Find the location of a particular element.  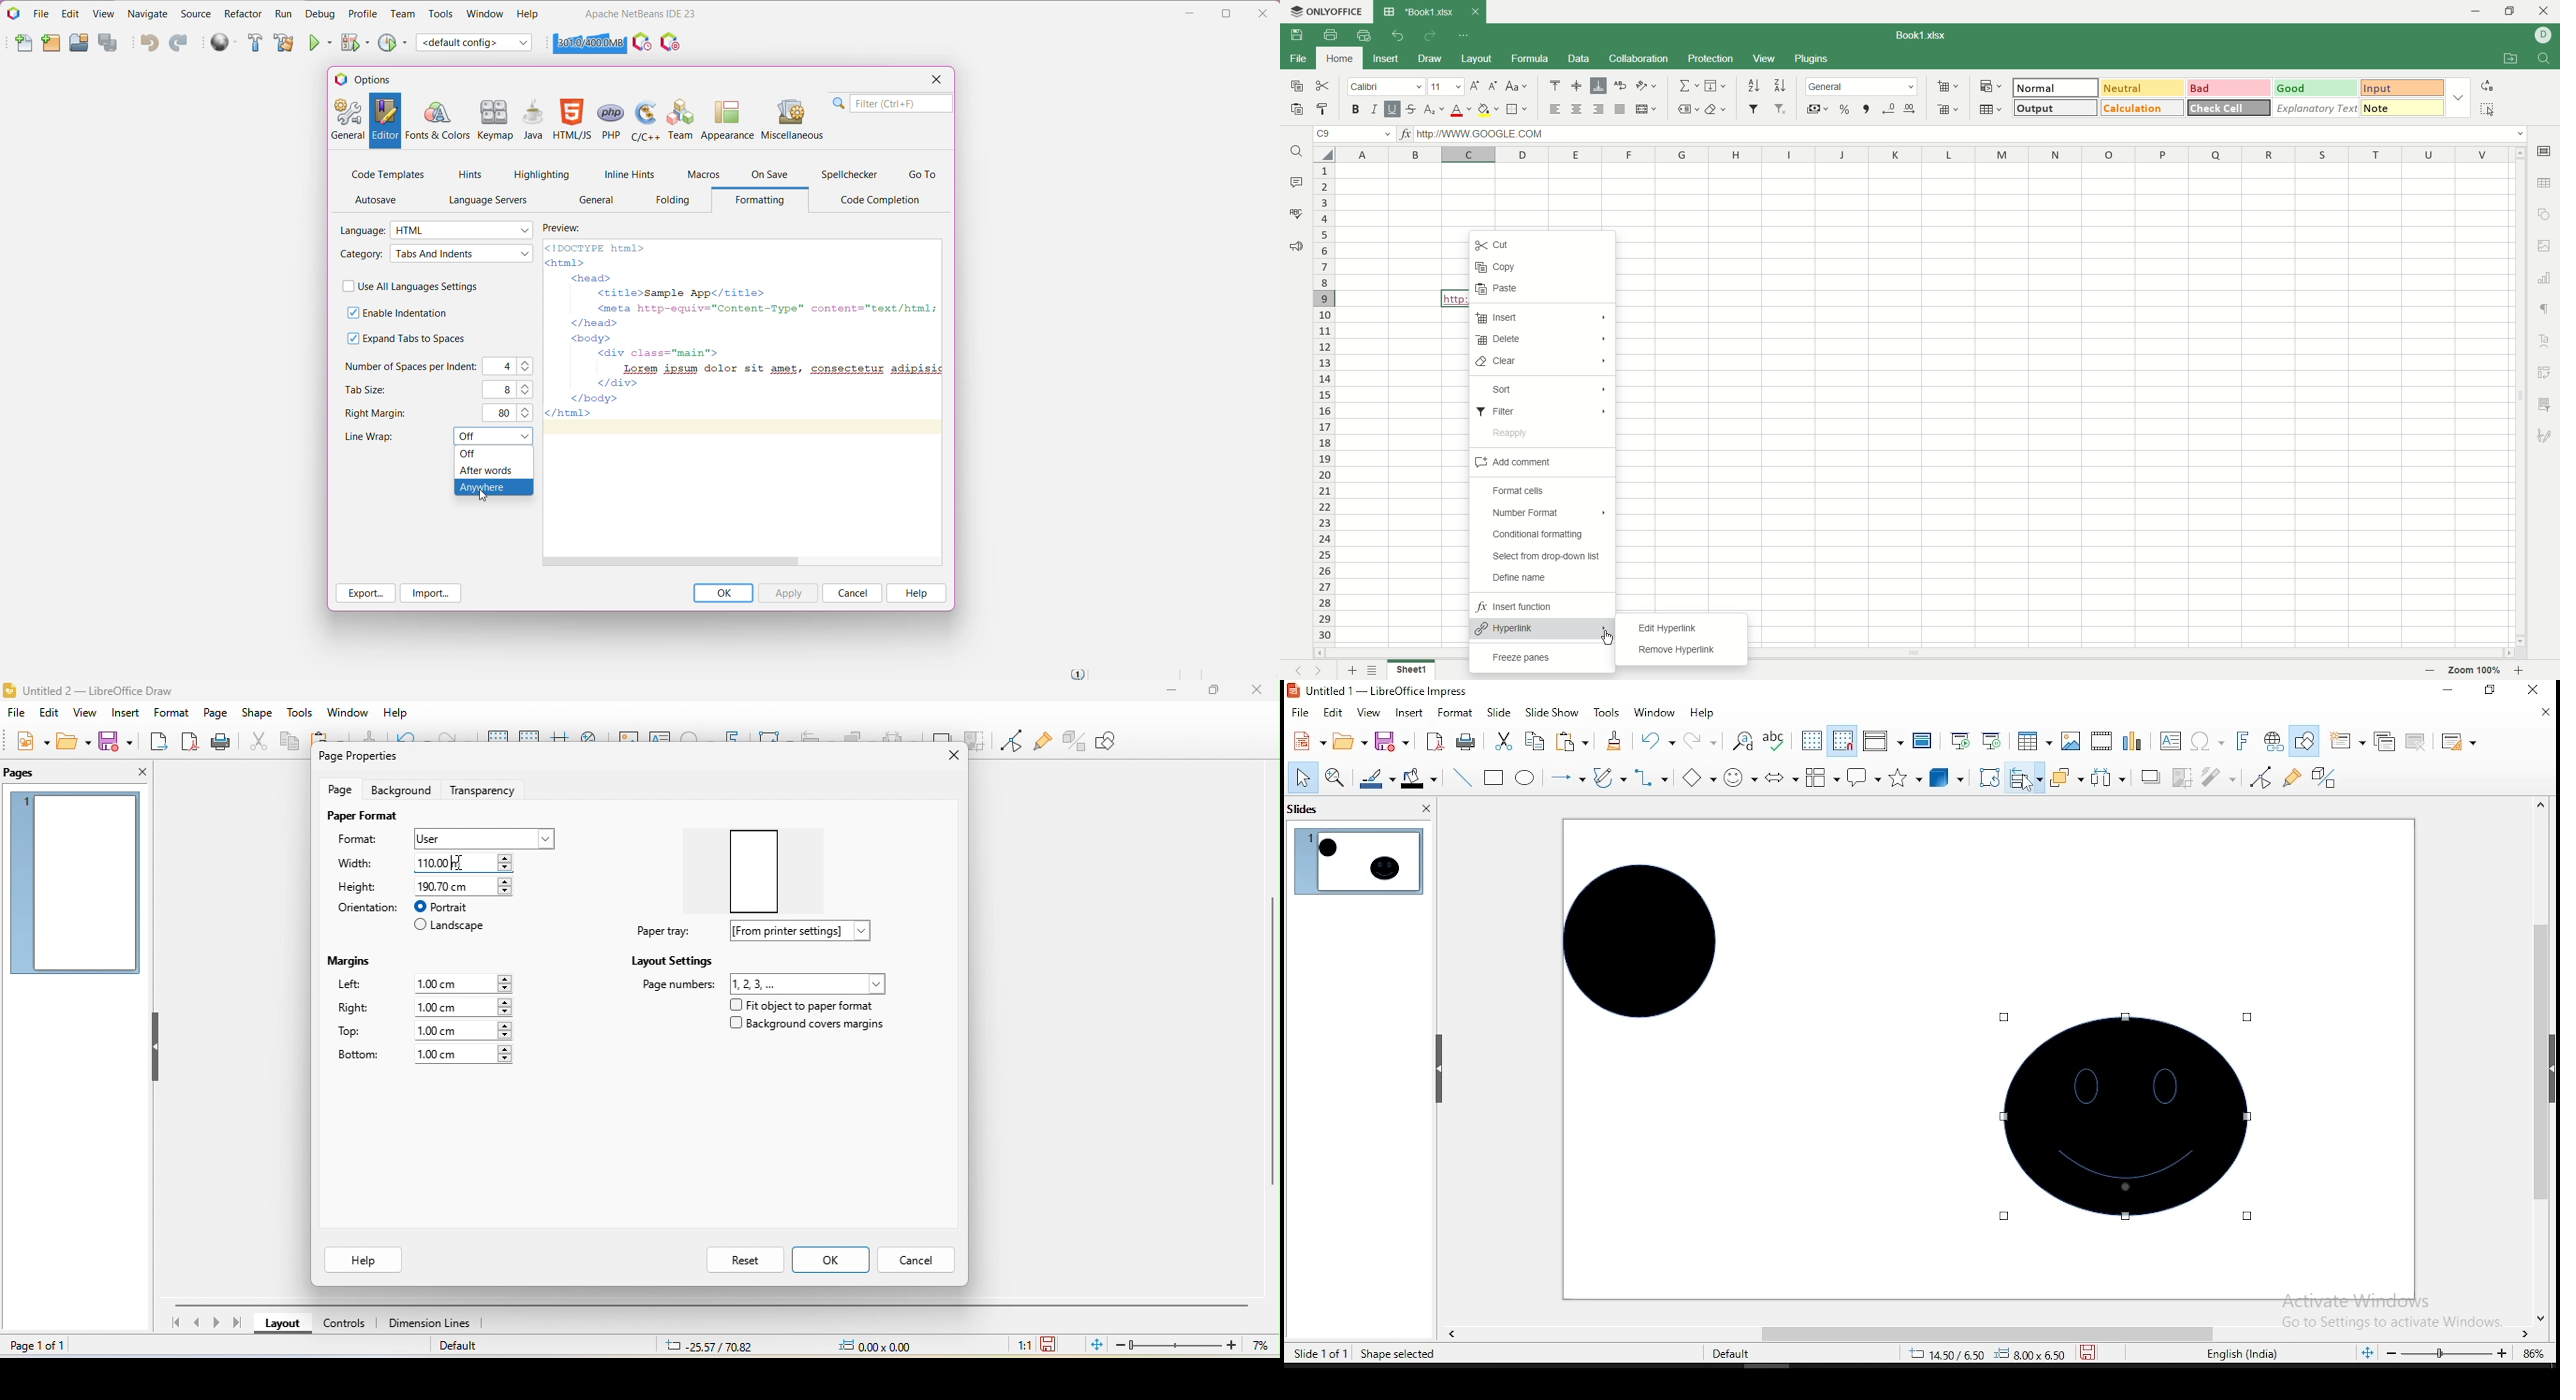

lines and arrows is located at coordinates (1566, 777).